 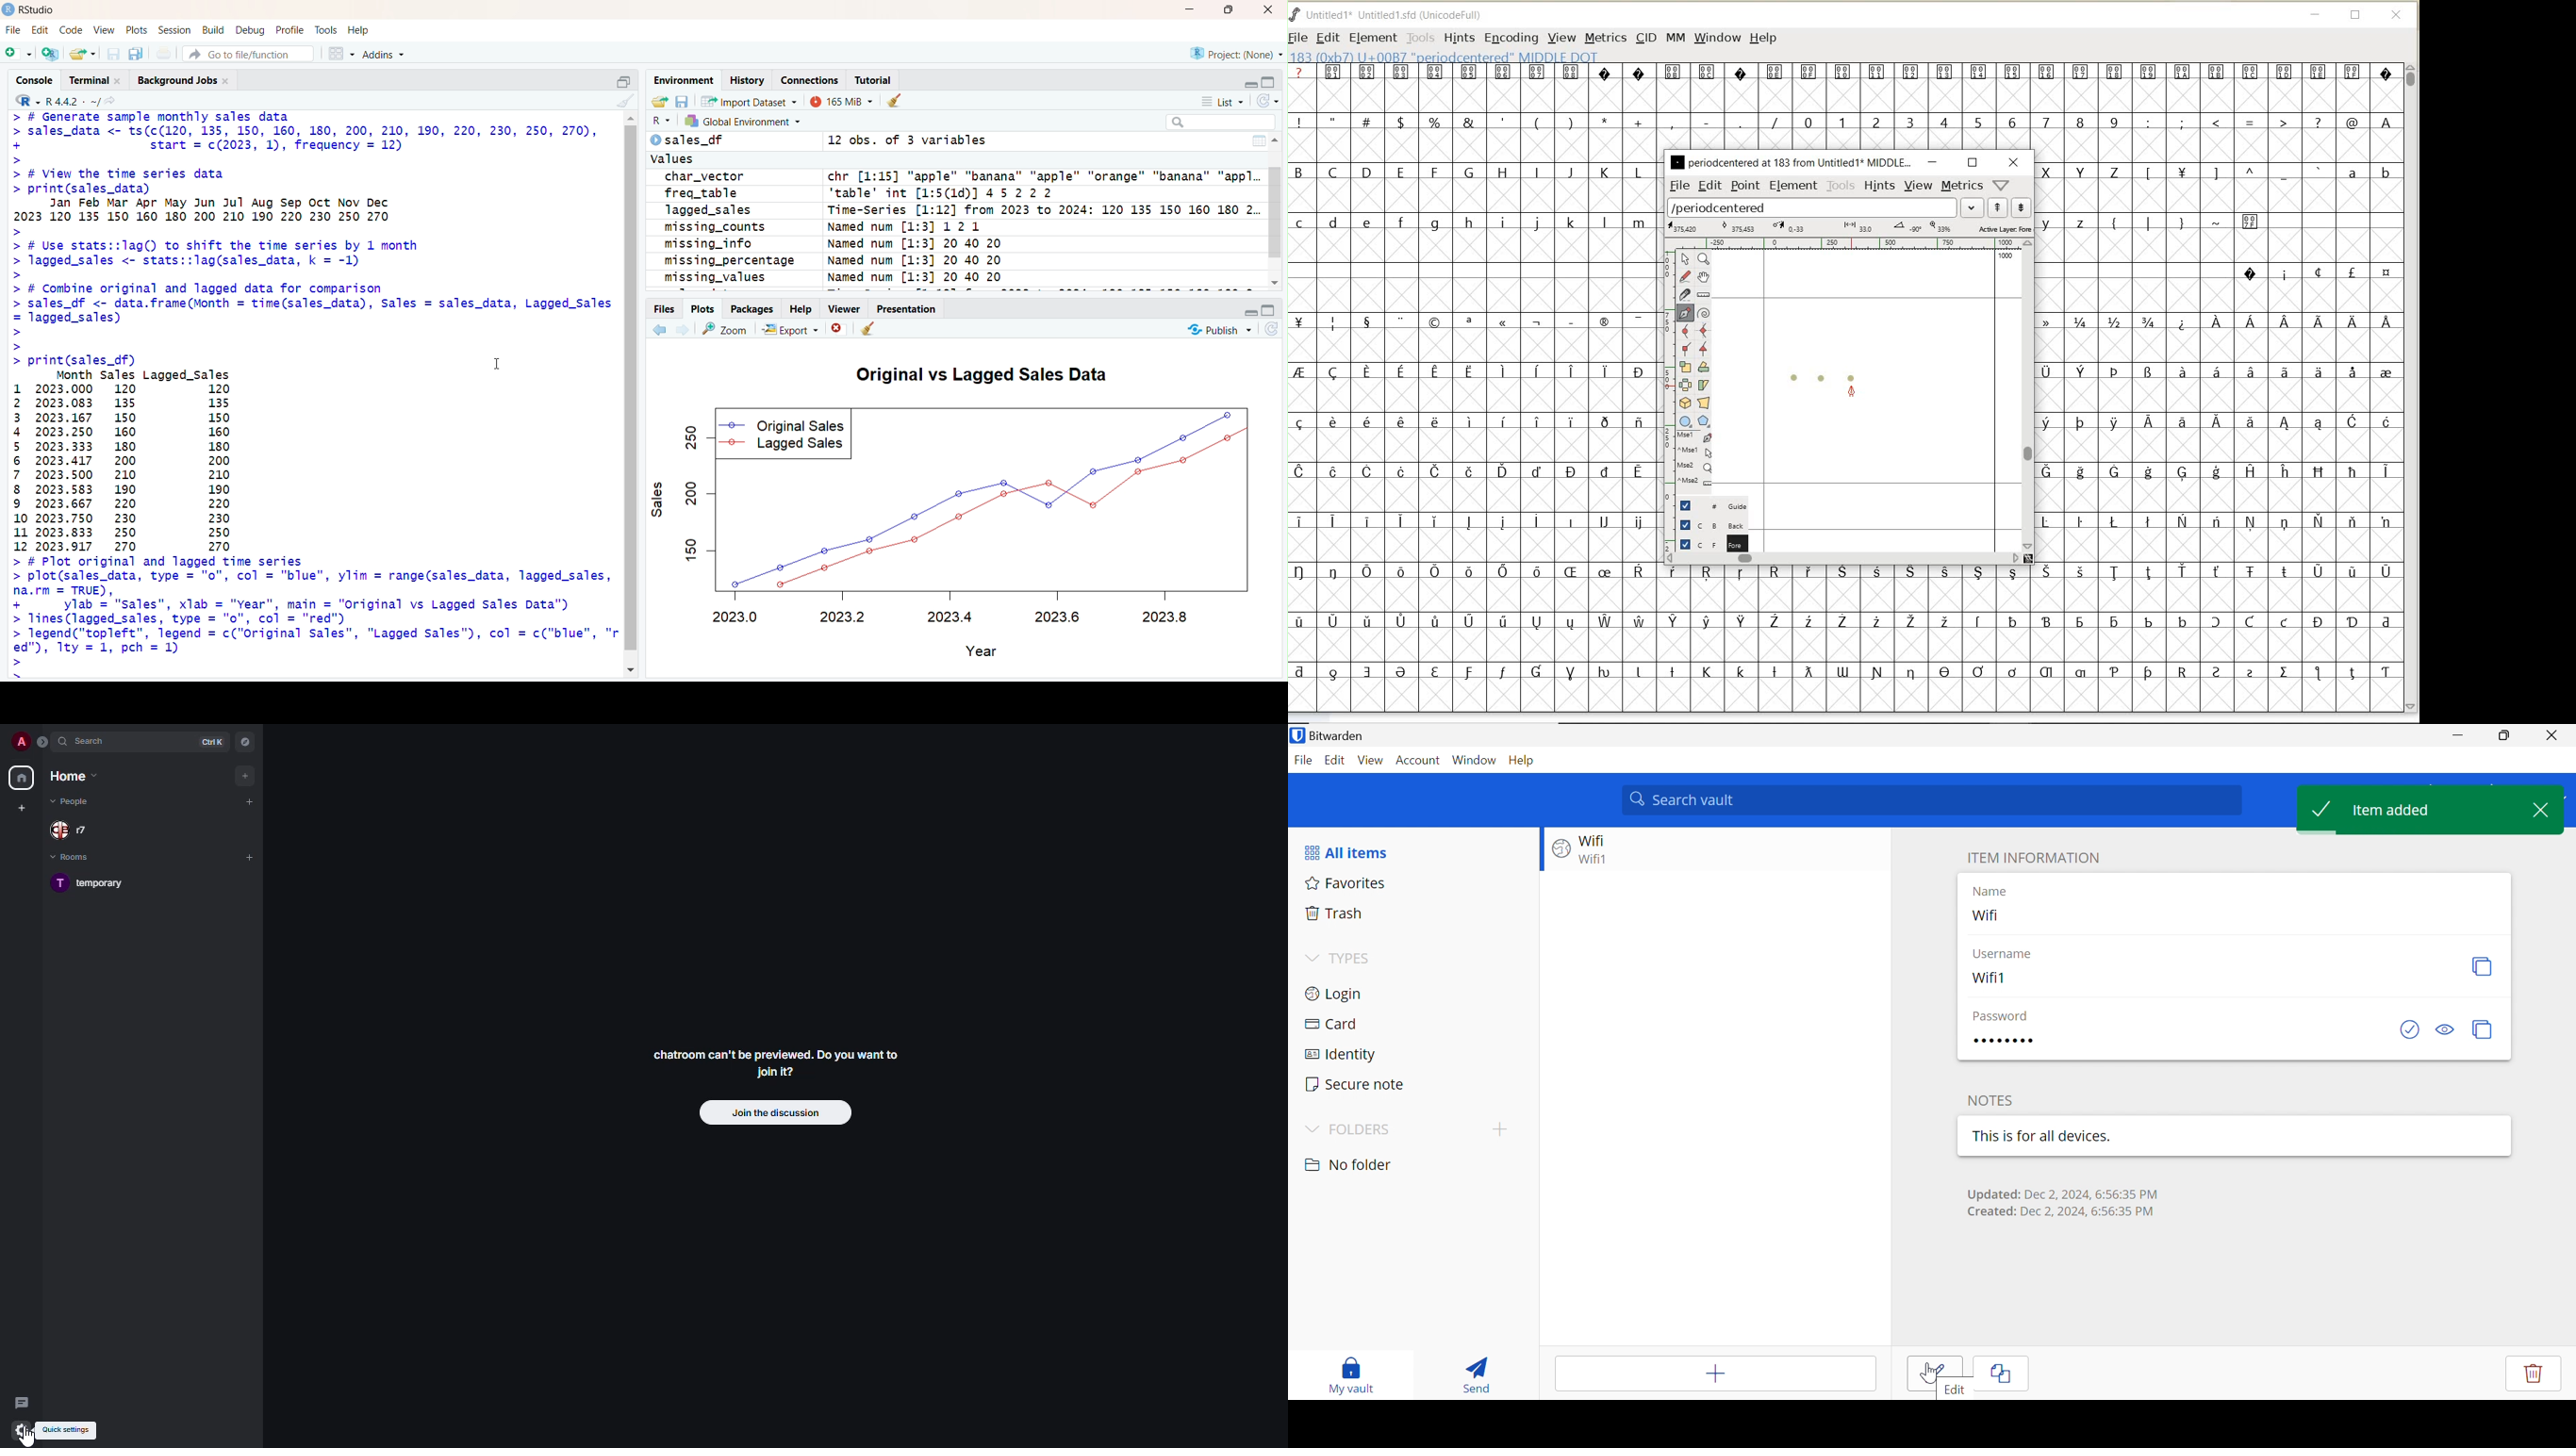 I want to click on special characters, so click(x=1536, y=121).